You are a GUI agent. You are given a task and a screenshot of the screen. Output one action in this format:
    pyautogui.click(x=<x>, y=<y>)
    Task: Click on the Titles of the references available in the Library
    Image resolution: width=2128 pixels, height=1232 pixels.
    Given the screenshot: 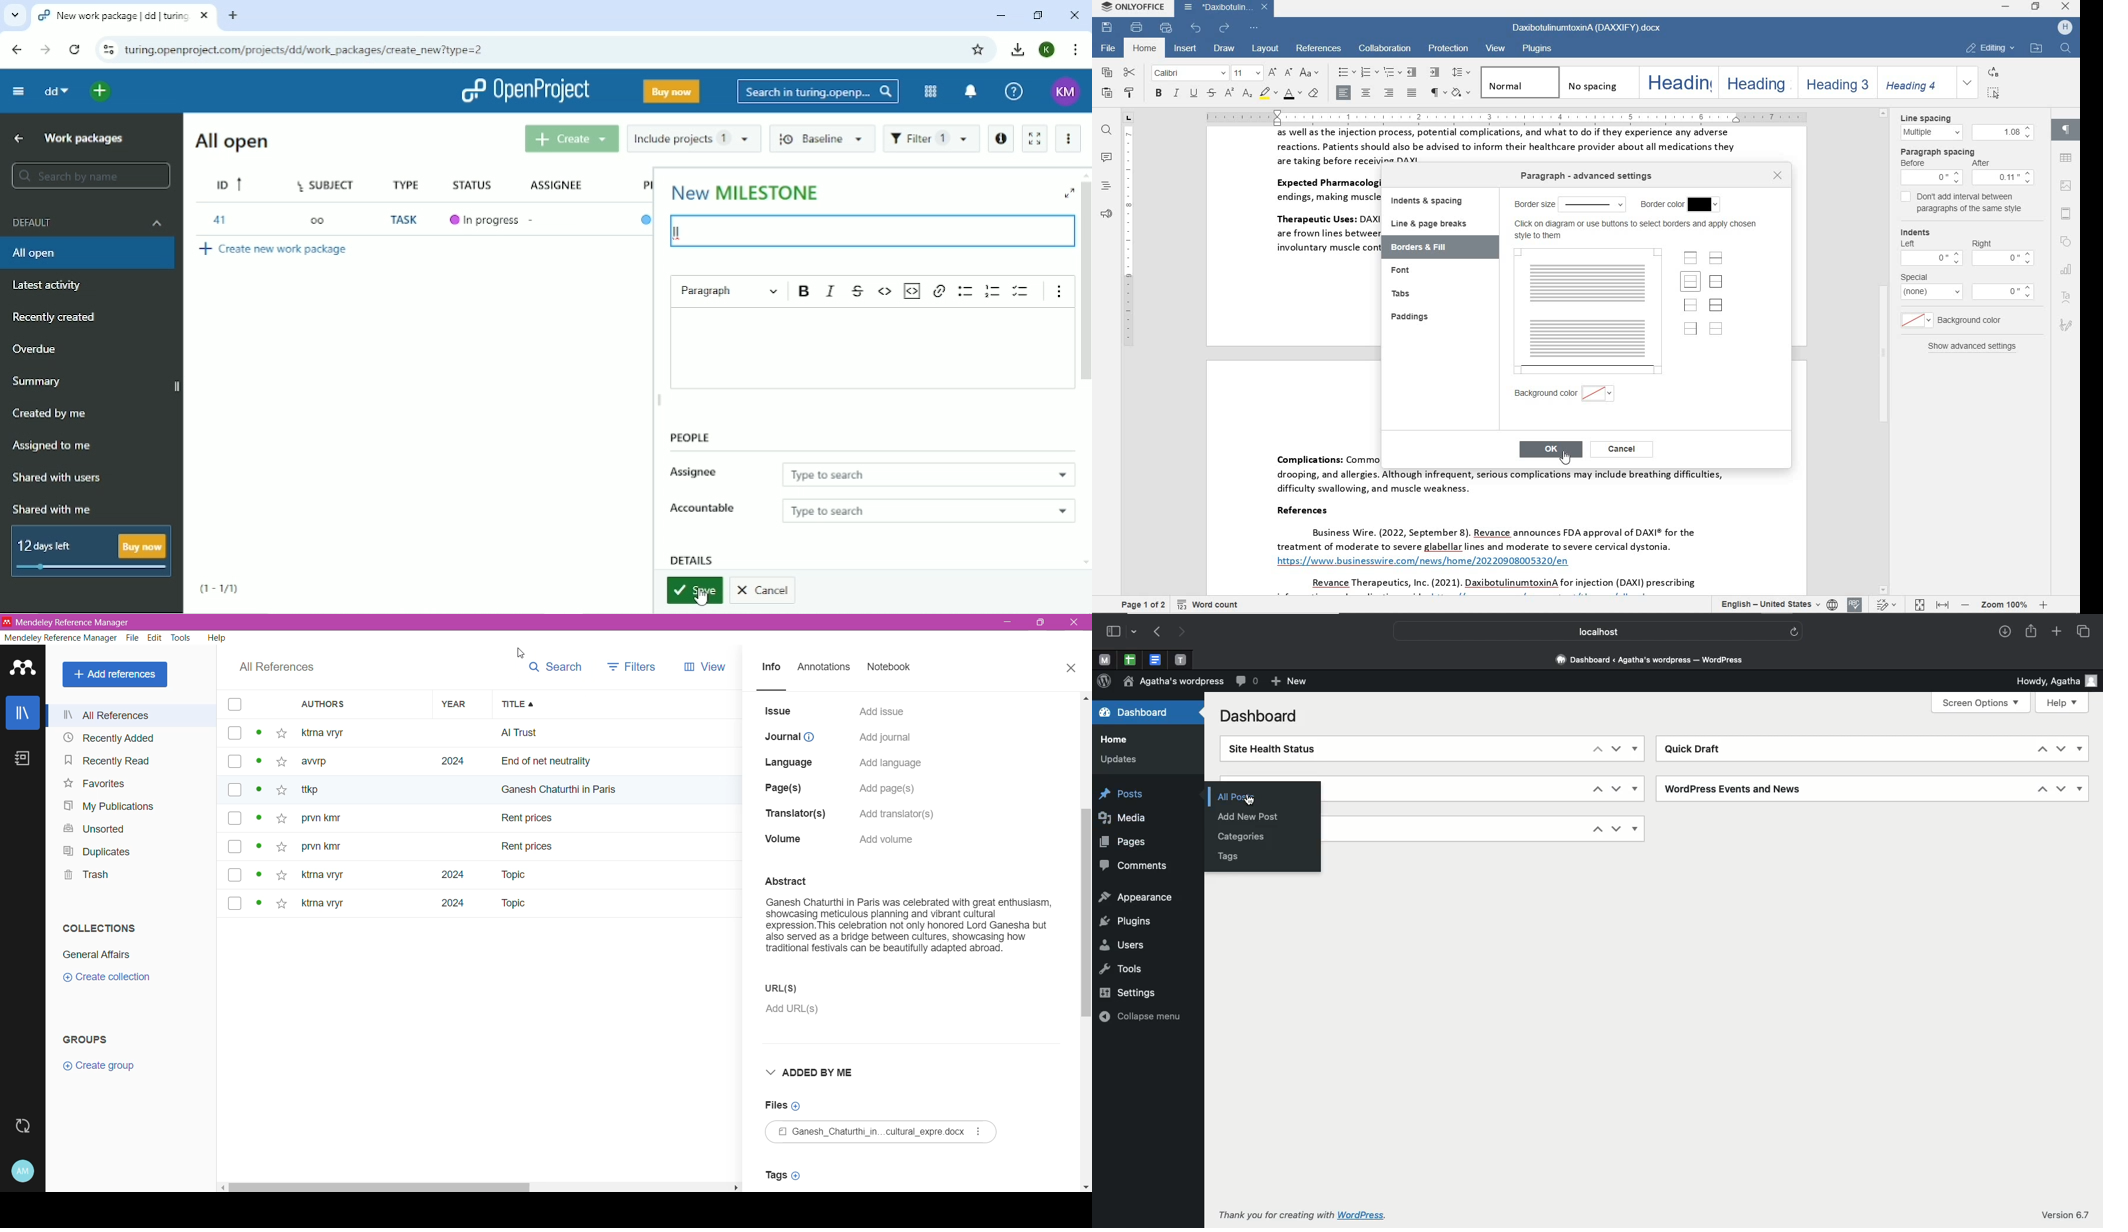 What is the action you would take?
    pyautogui.click(x=618, y=819)
    